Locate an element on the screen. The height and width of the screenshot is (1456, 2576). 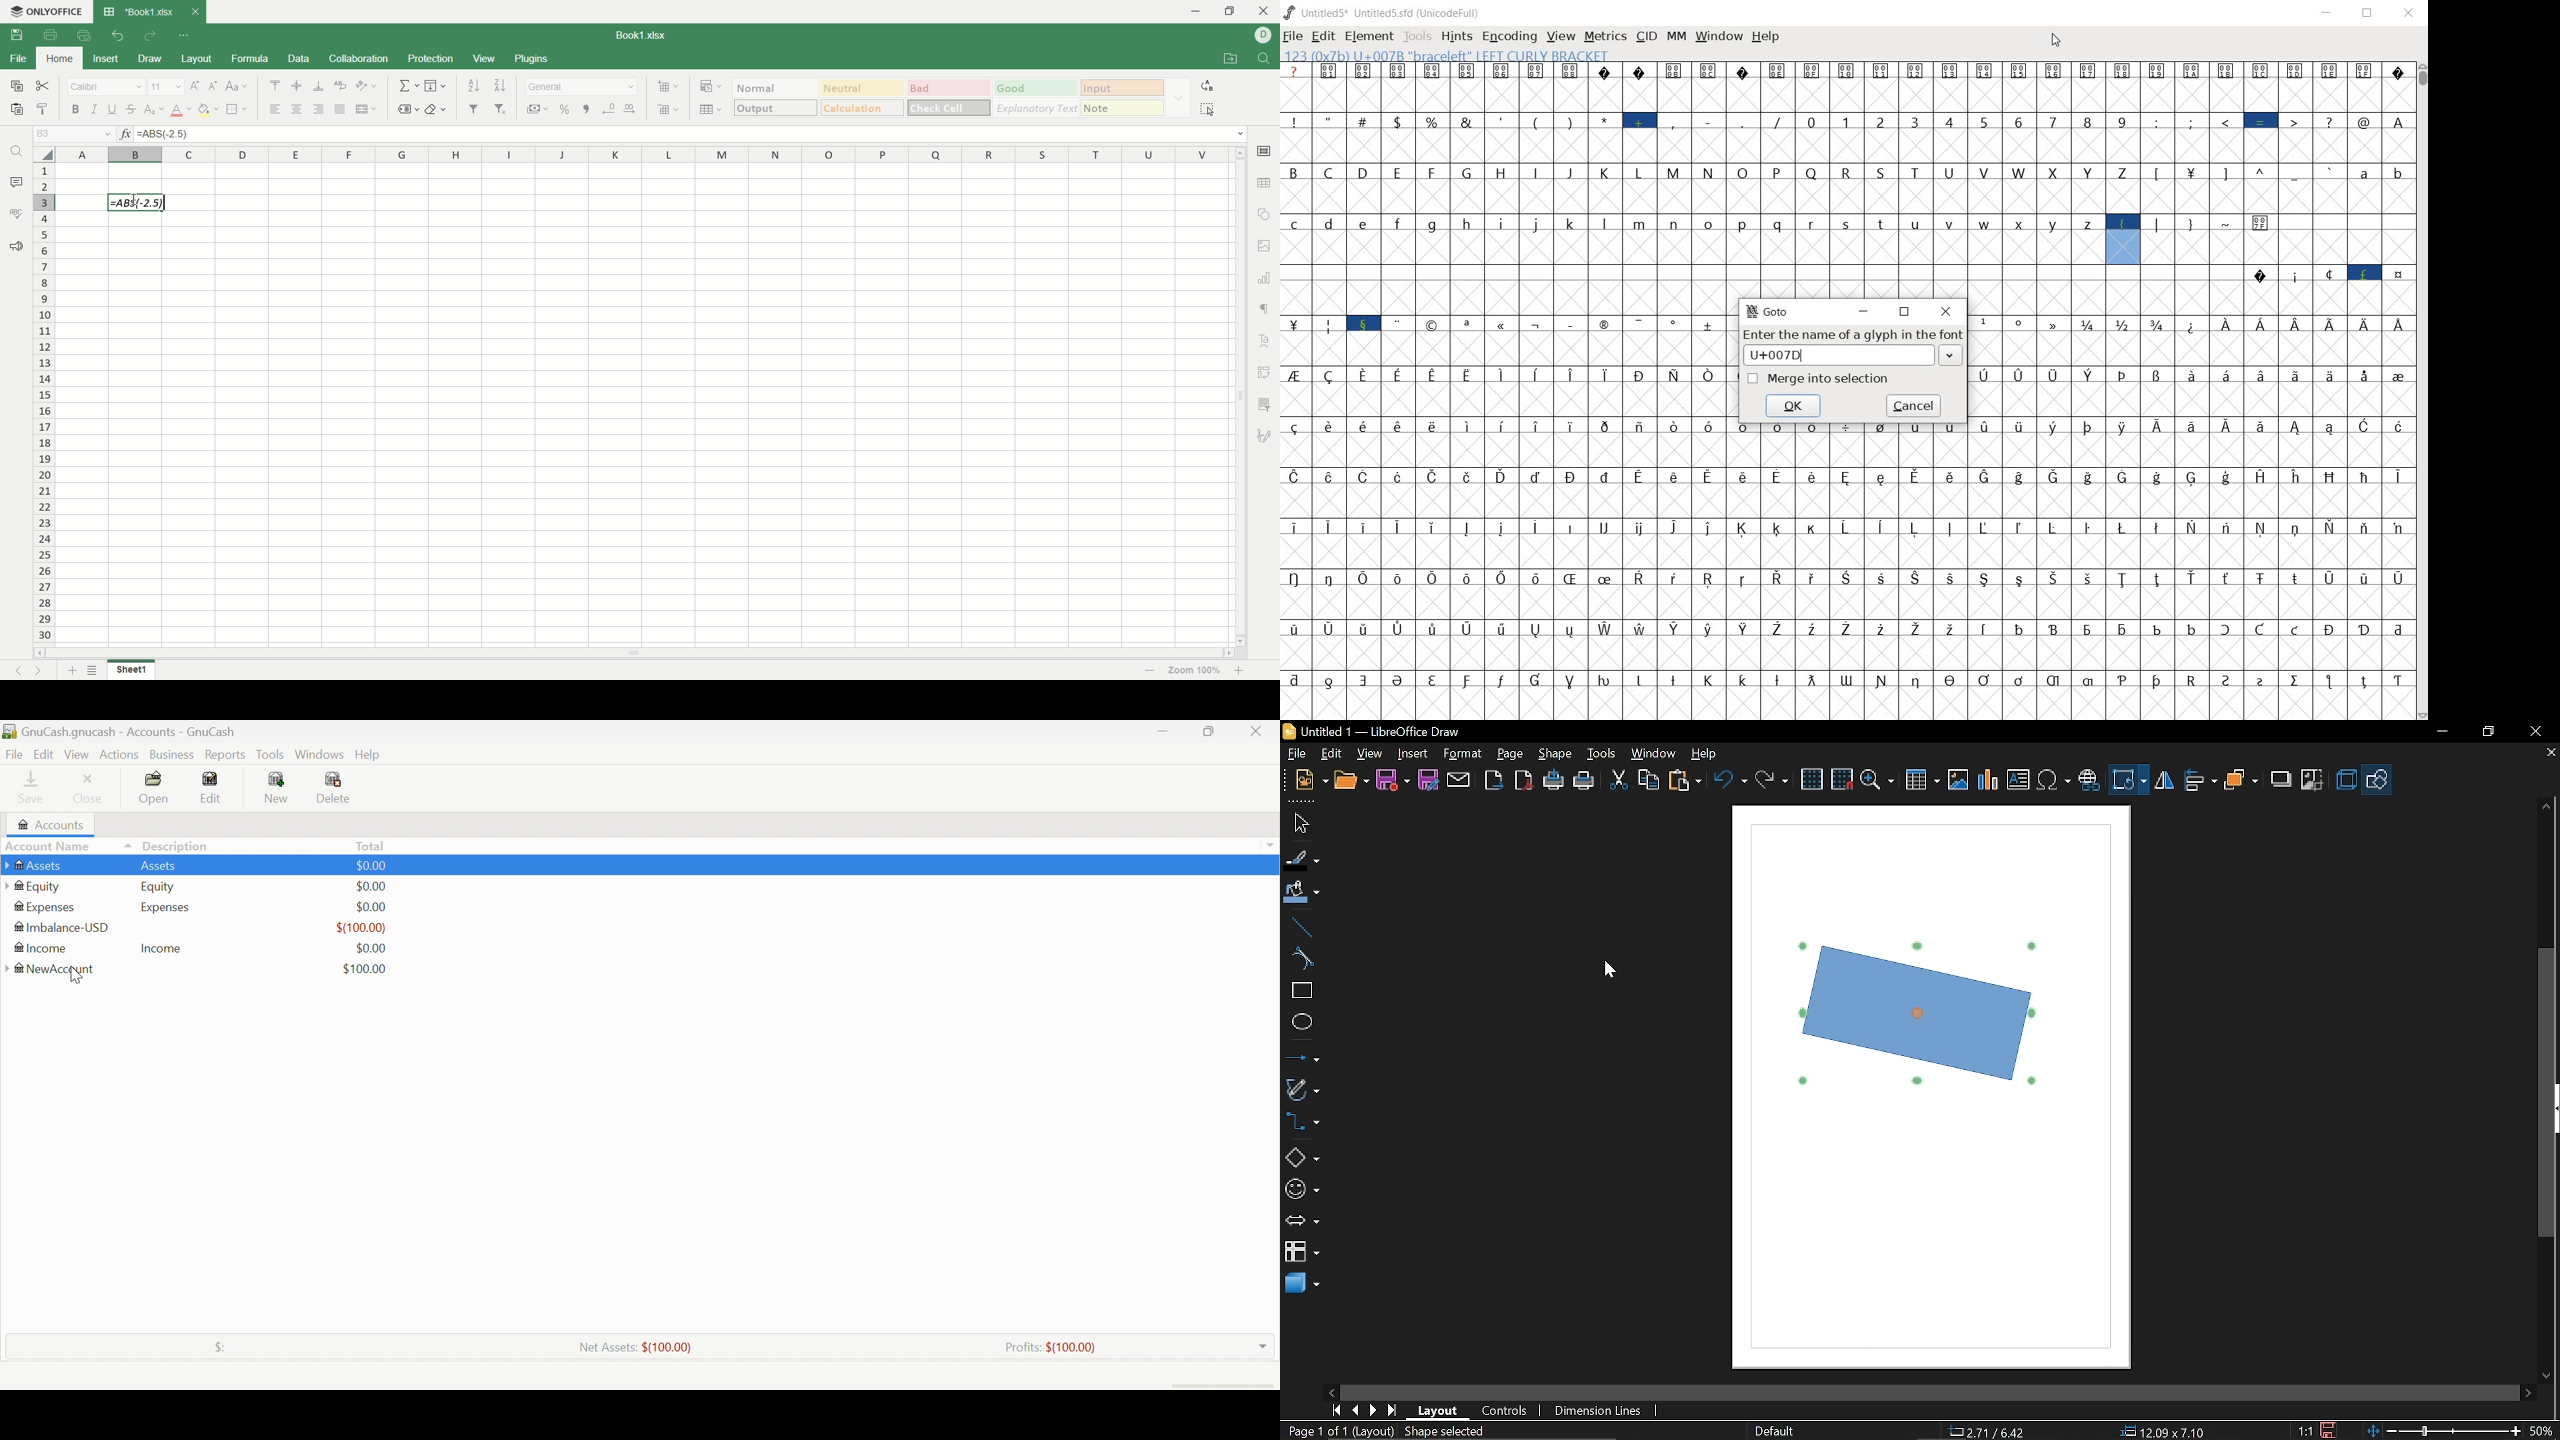
Income is located at coordinates (161, 949).